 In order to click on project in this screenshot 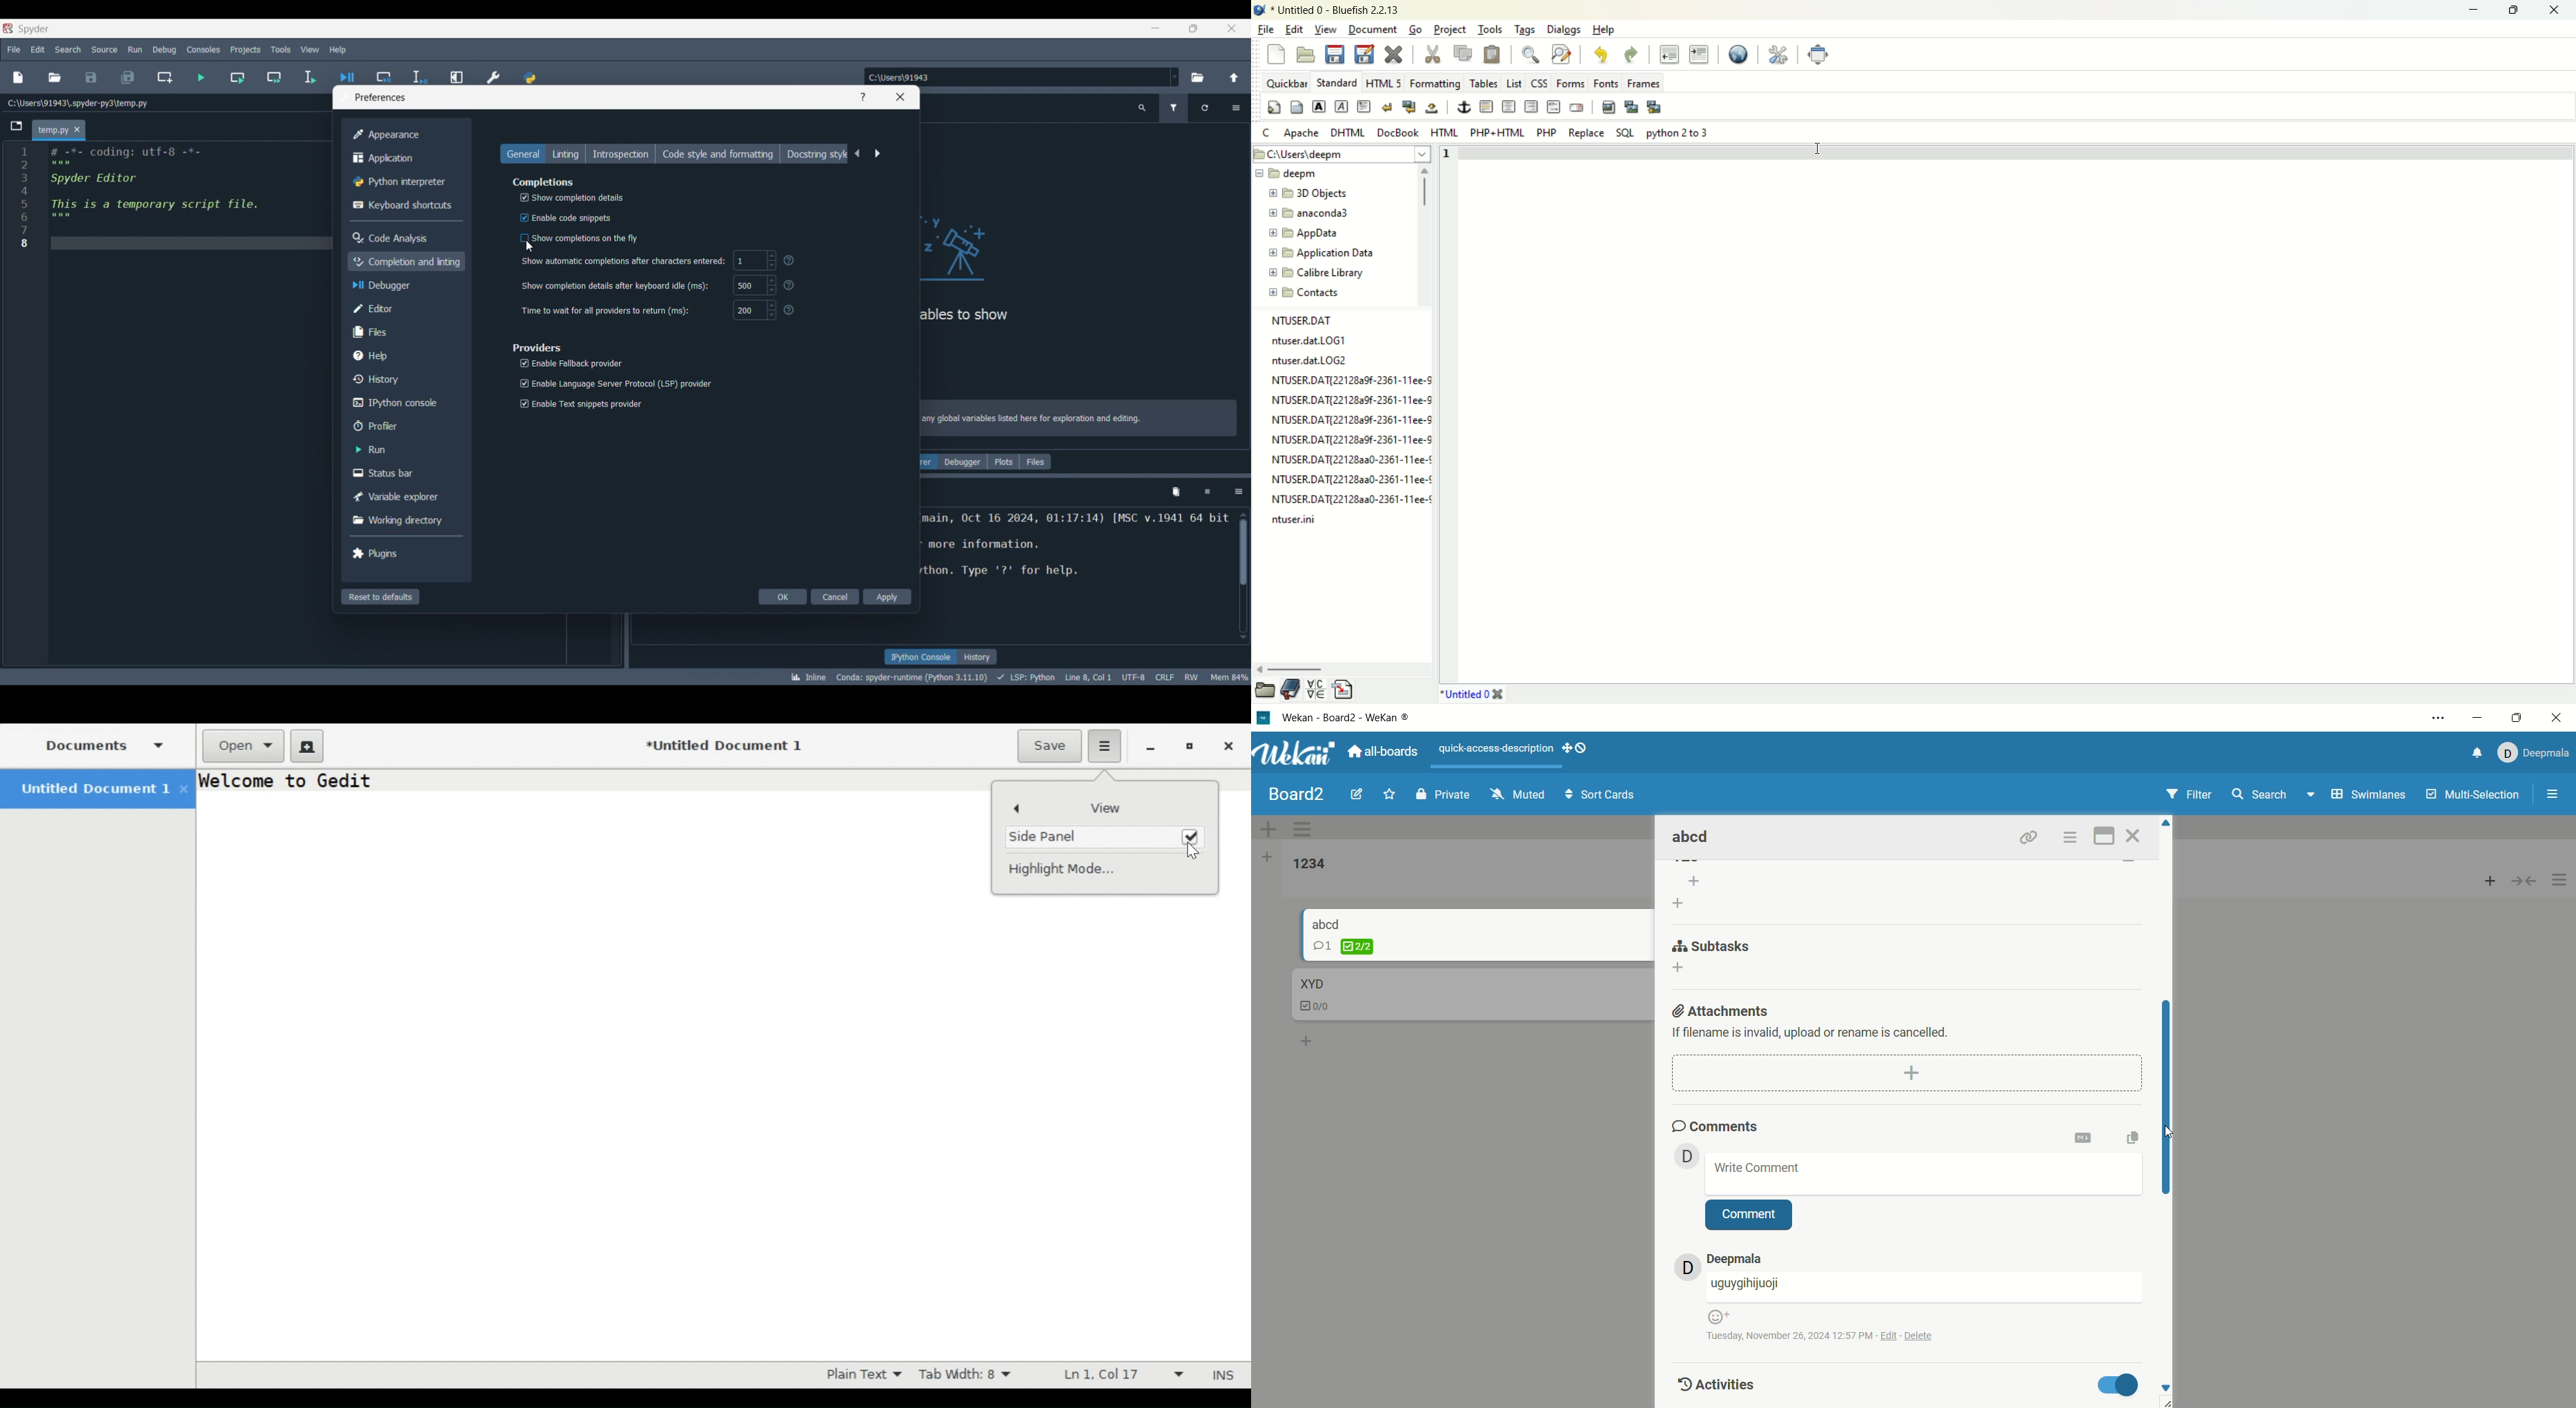, I will do `click(1450, 30)`.